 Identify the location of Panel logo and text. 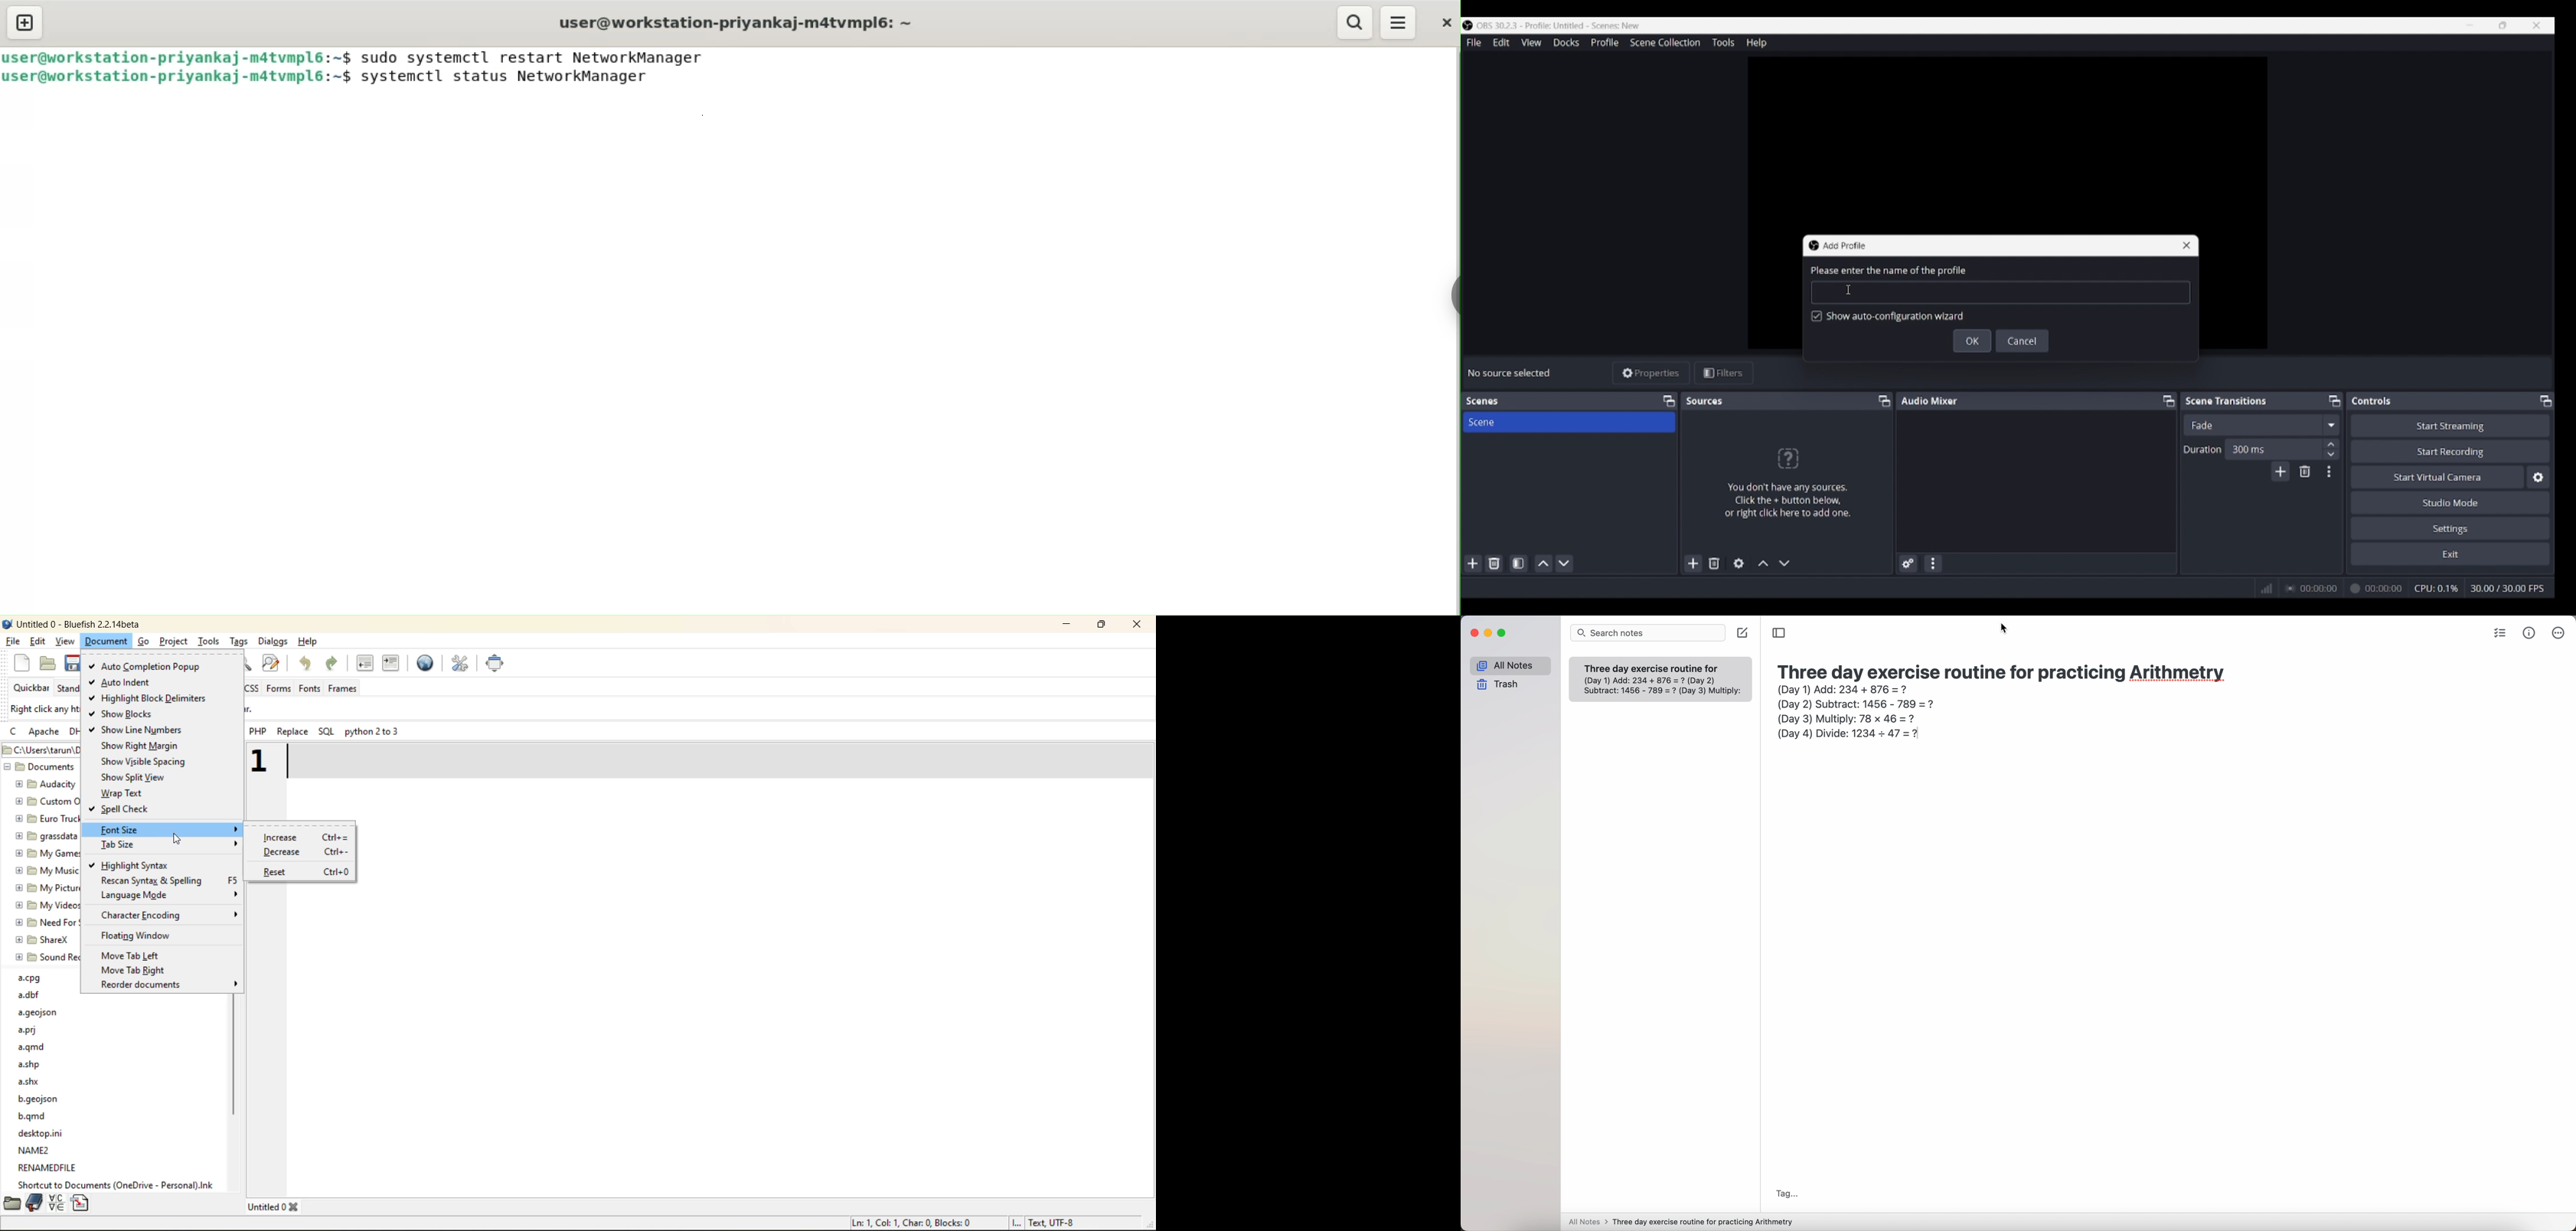
(1787, 482).